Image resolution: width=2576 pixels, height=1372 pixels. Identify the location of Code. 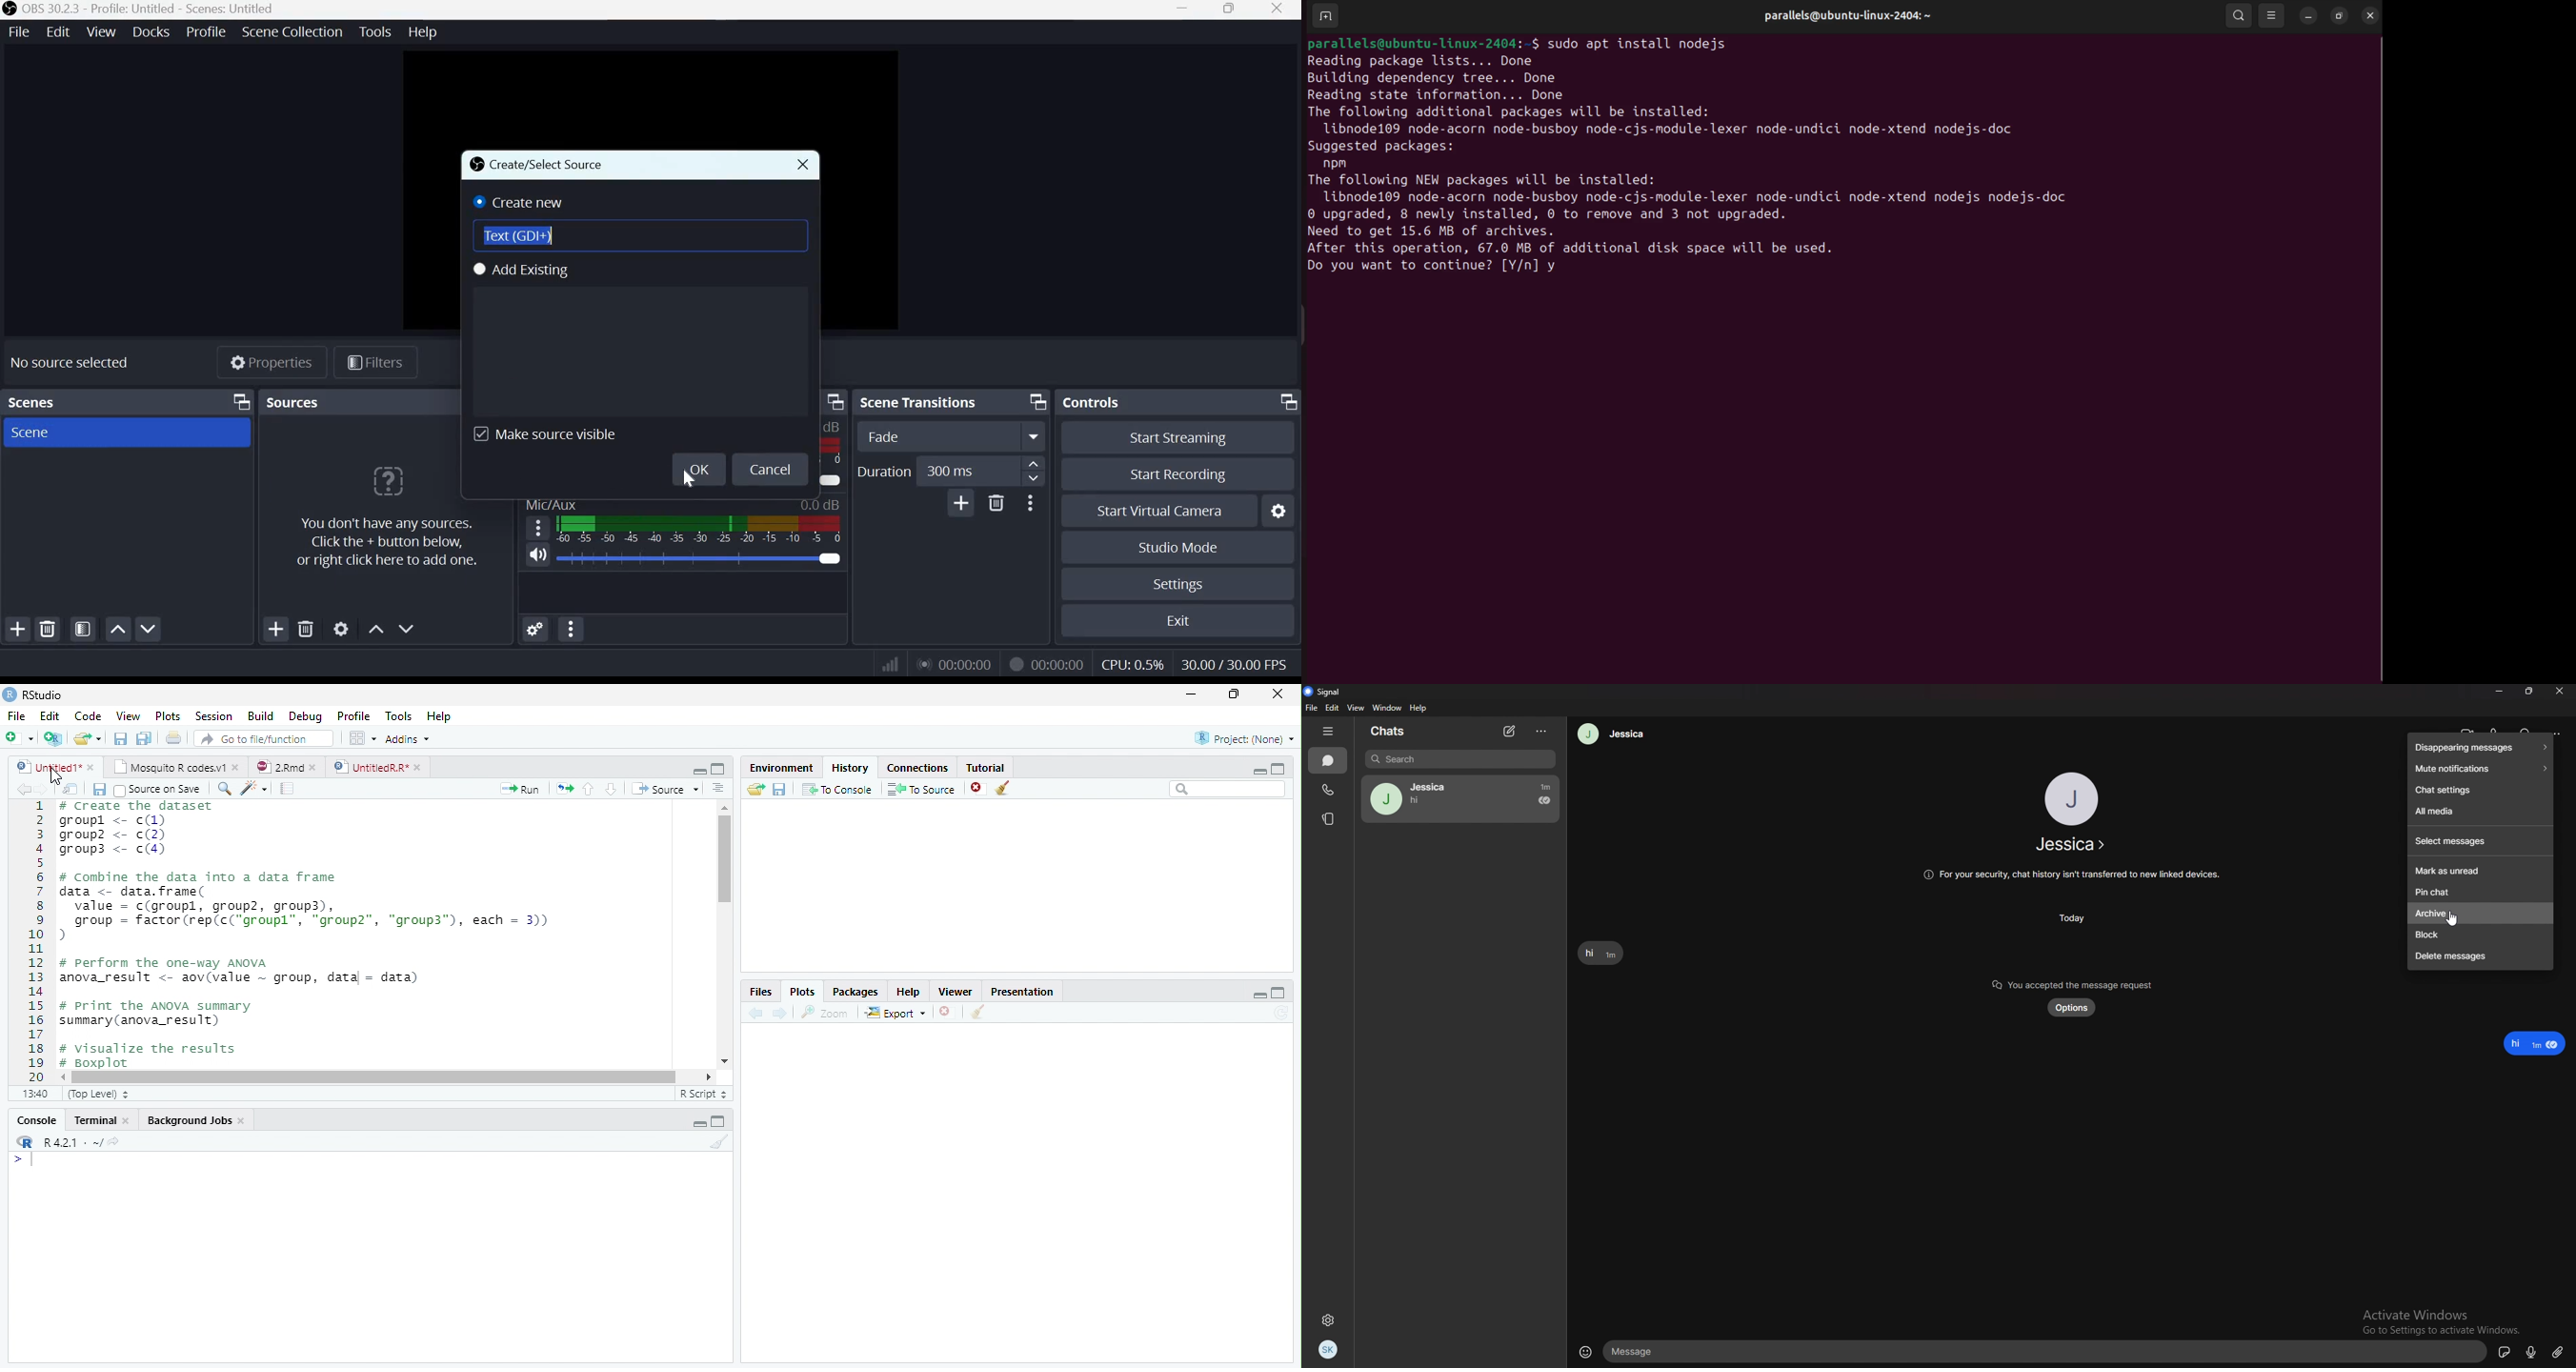
(86, 716).